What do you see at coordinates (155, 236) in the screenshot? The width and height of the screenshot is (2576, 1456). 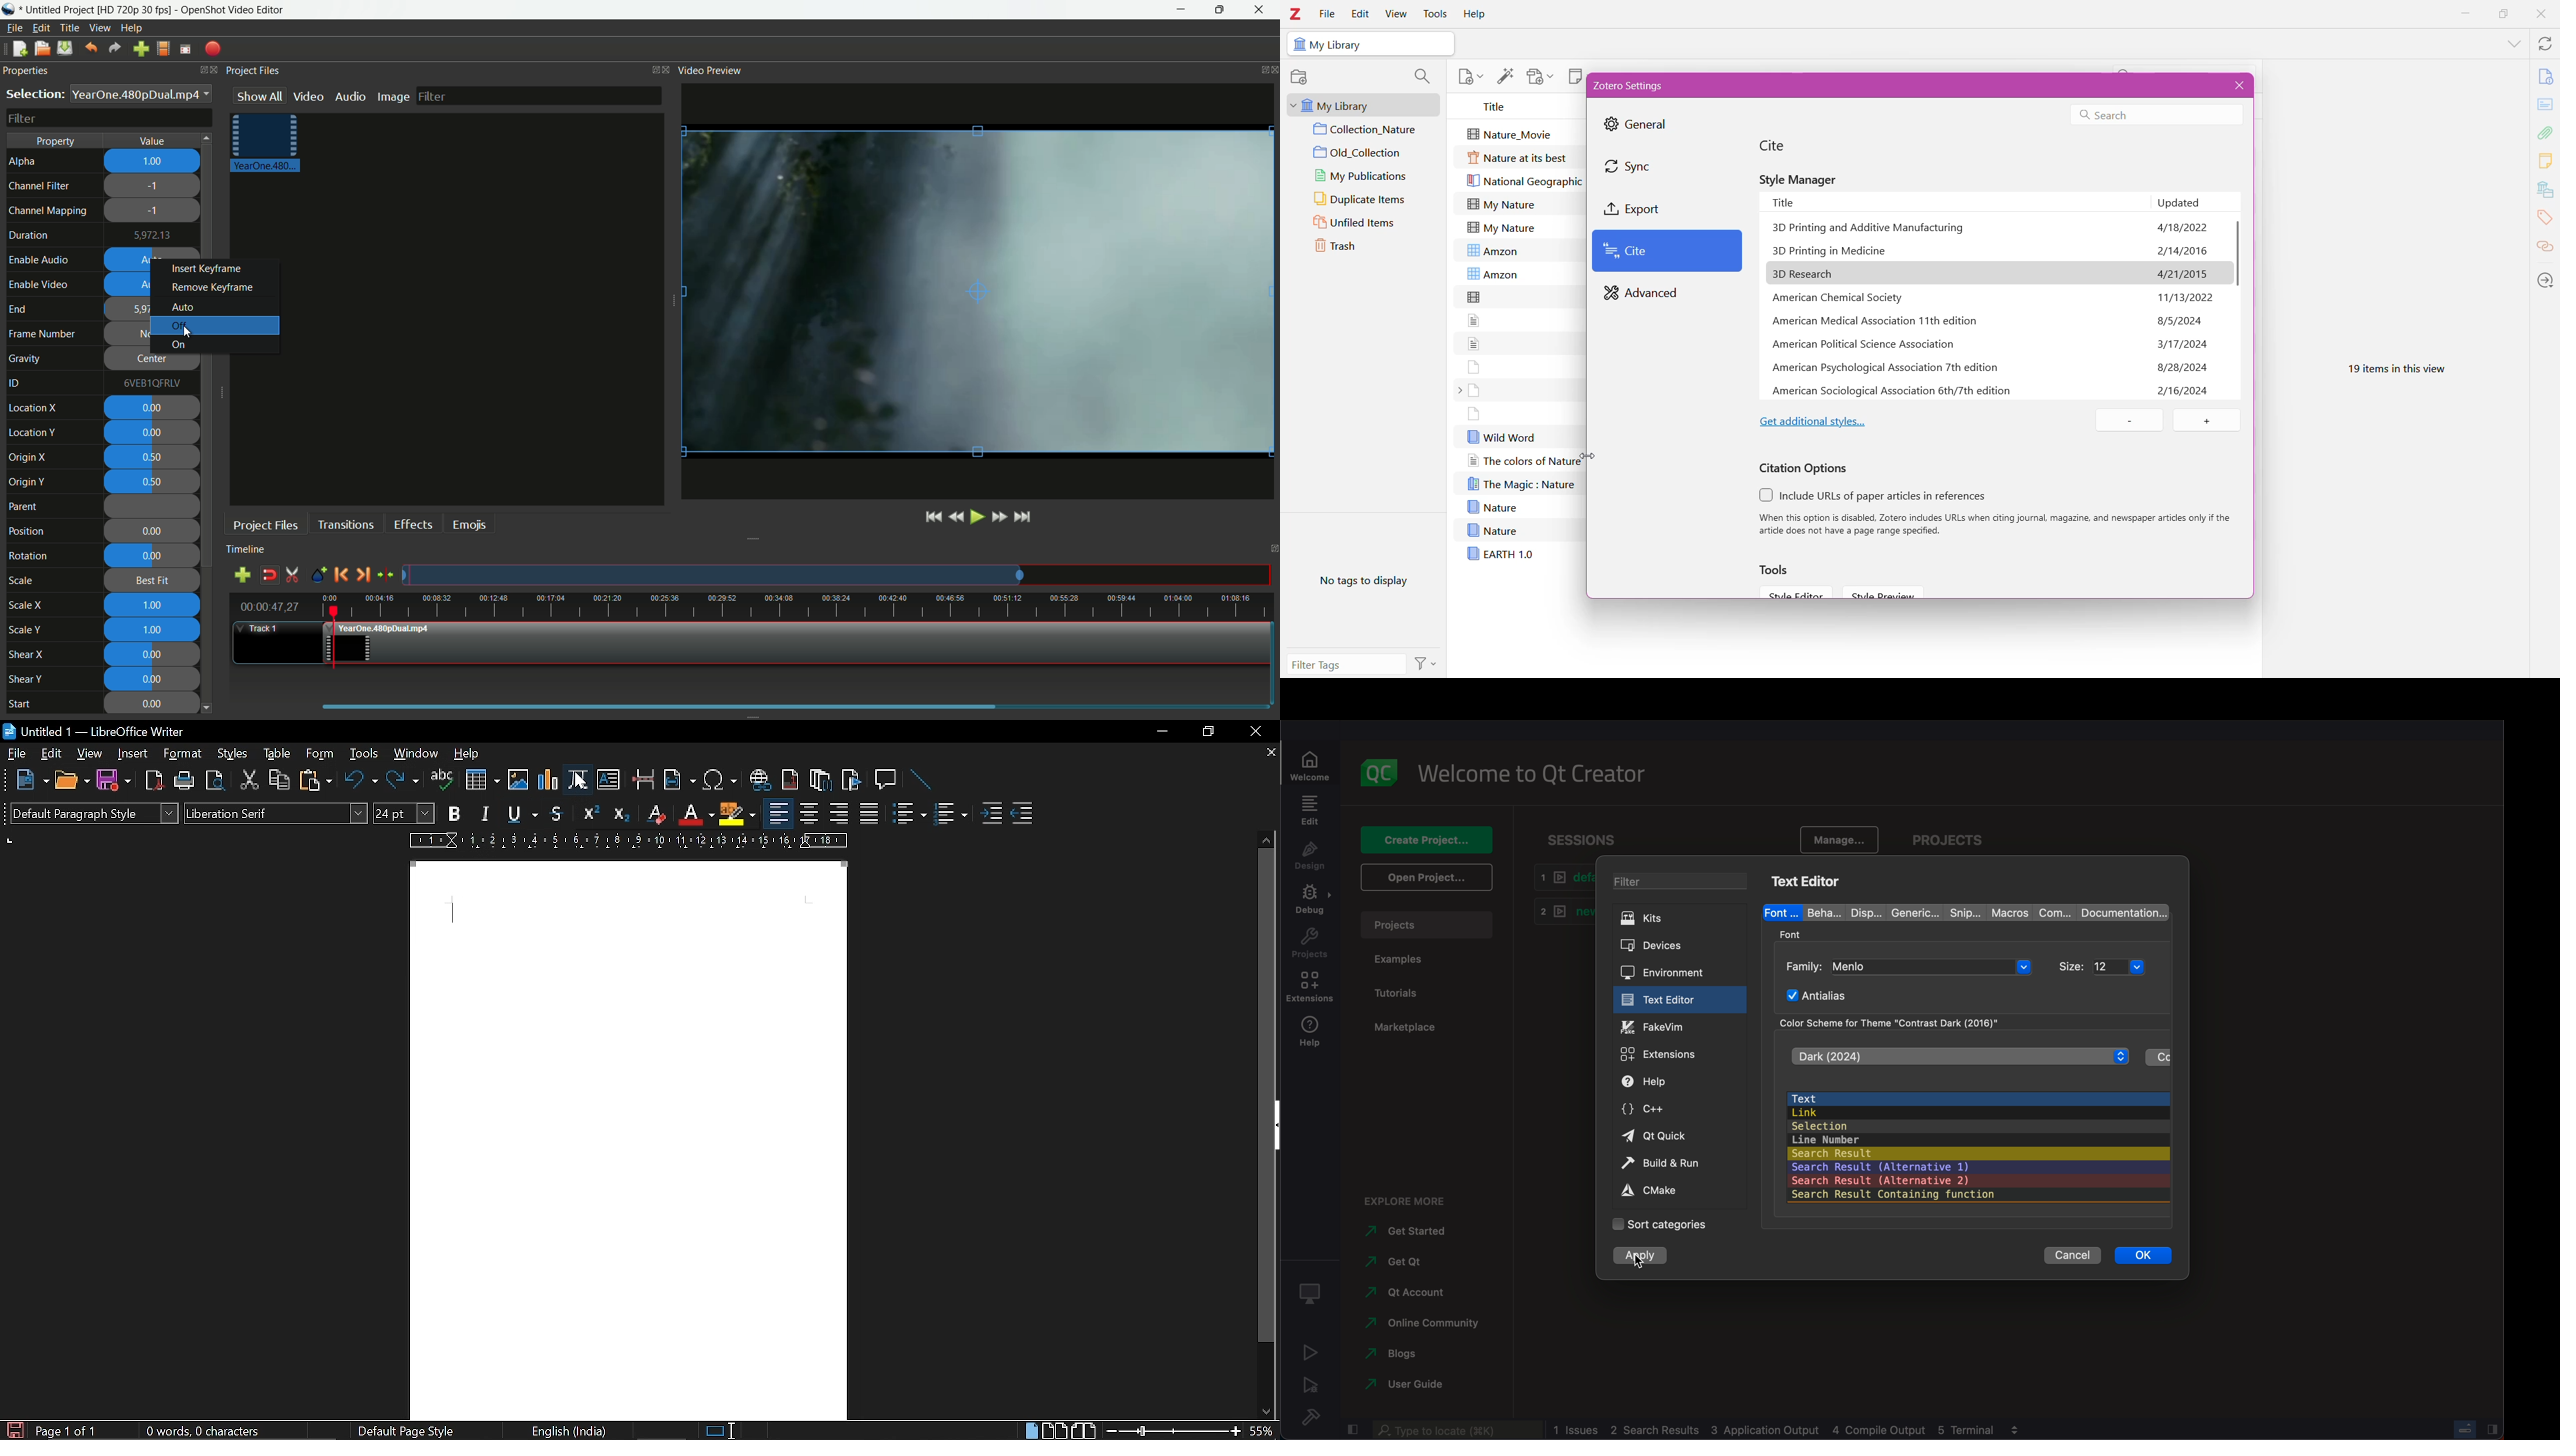 I see `5972.13` at bounding box center [155, 236].